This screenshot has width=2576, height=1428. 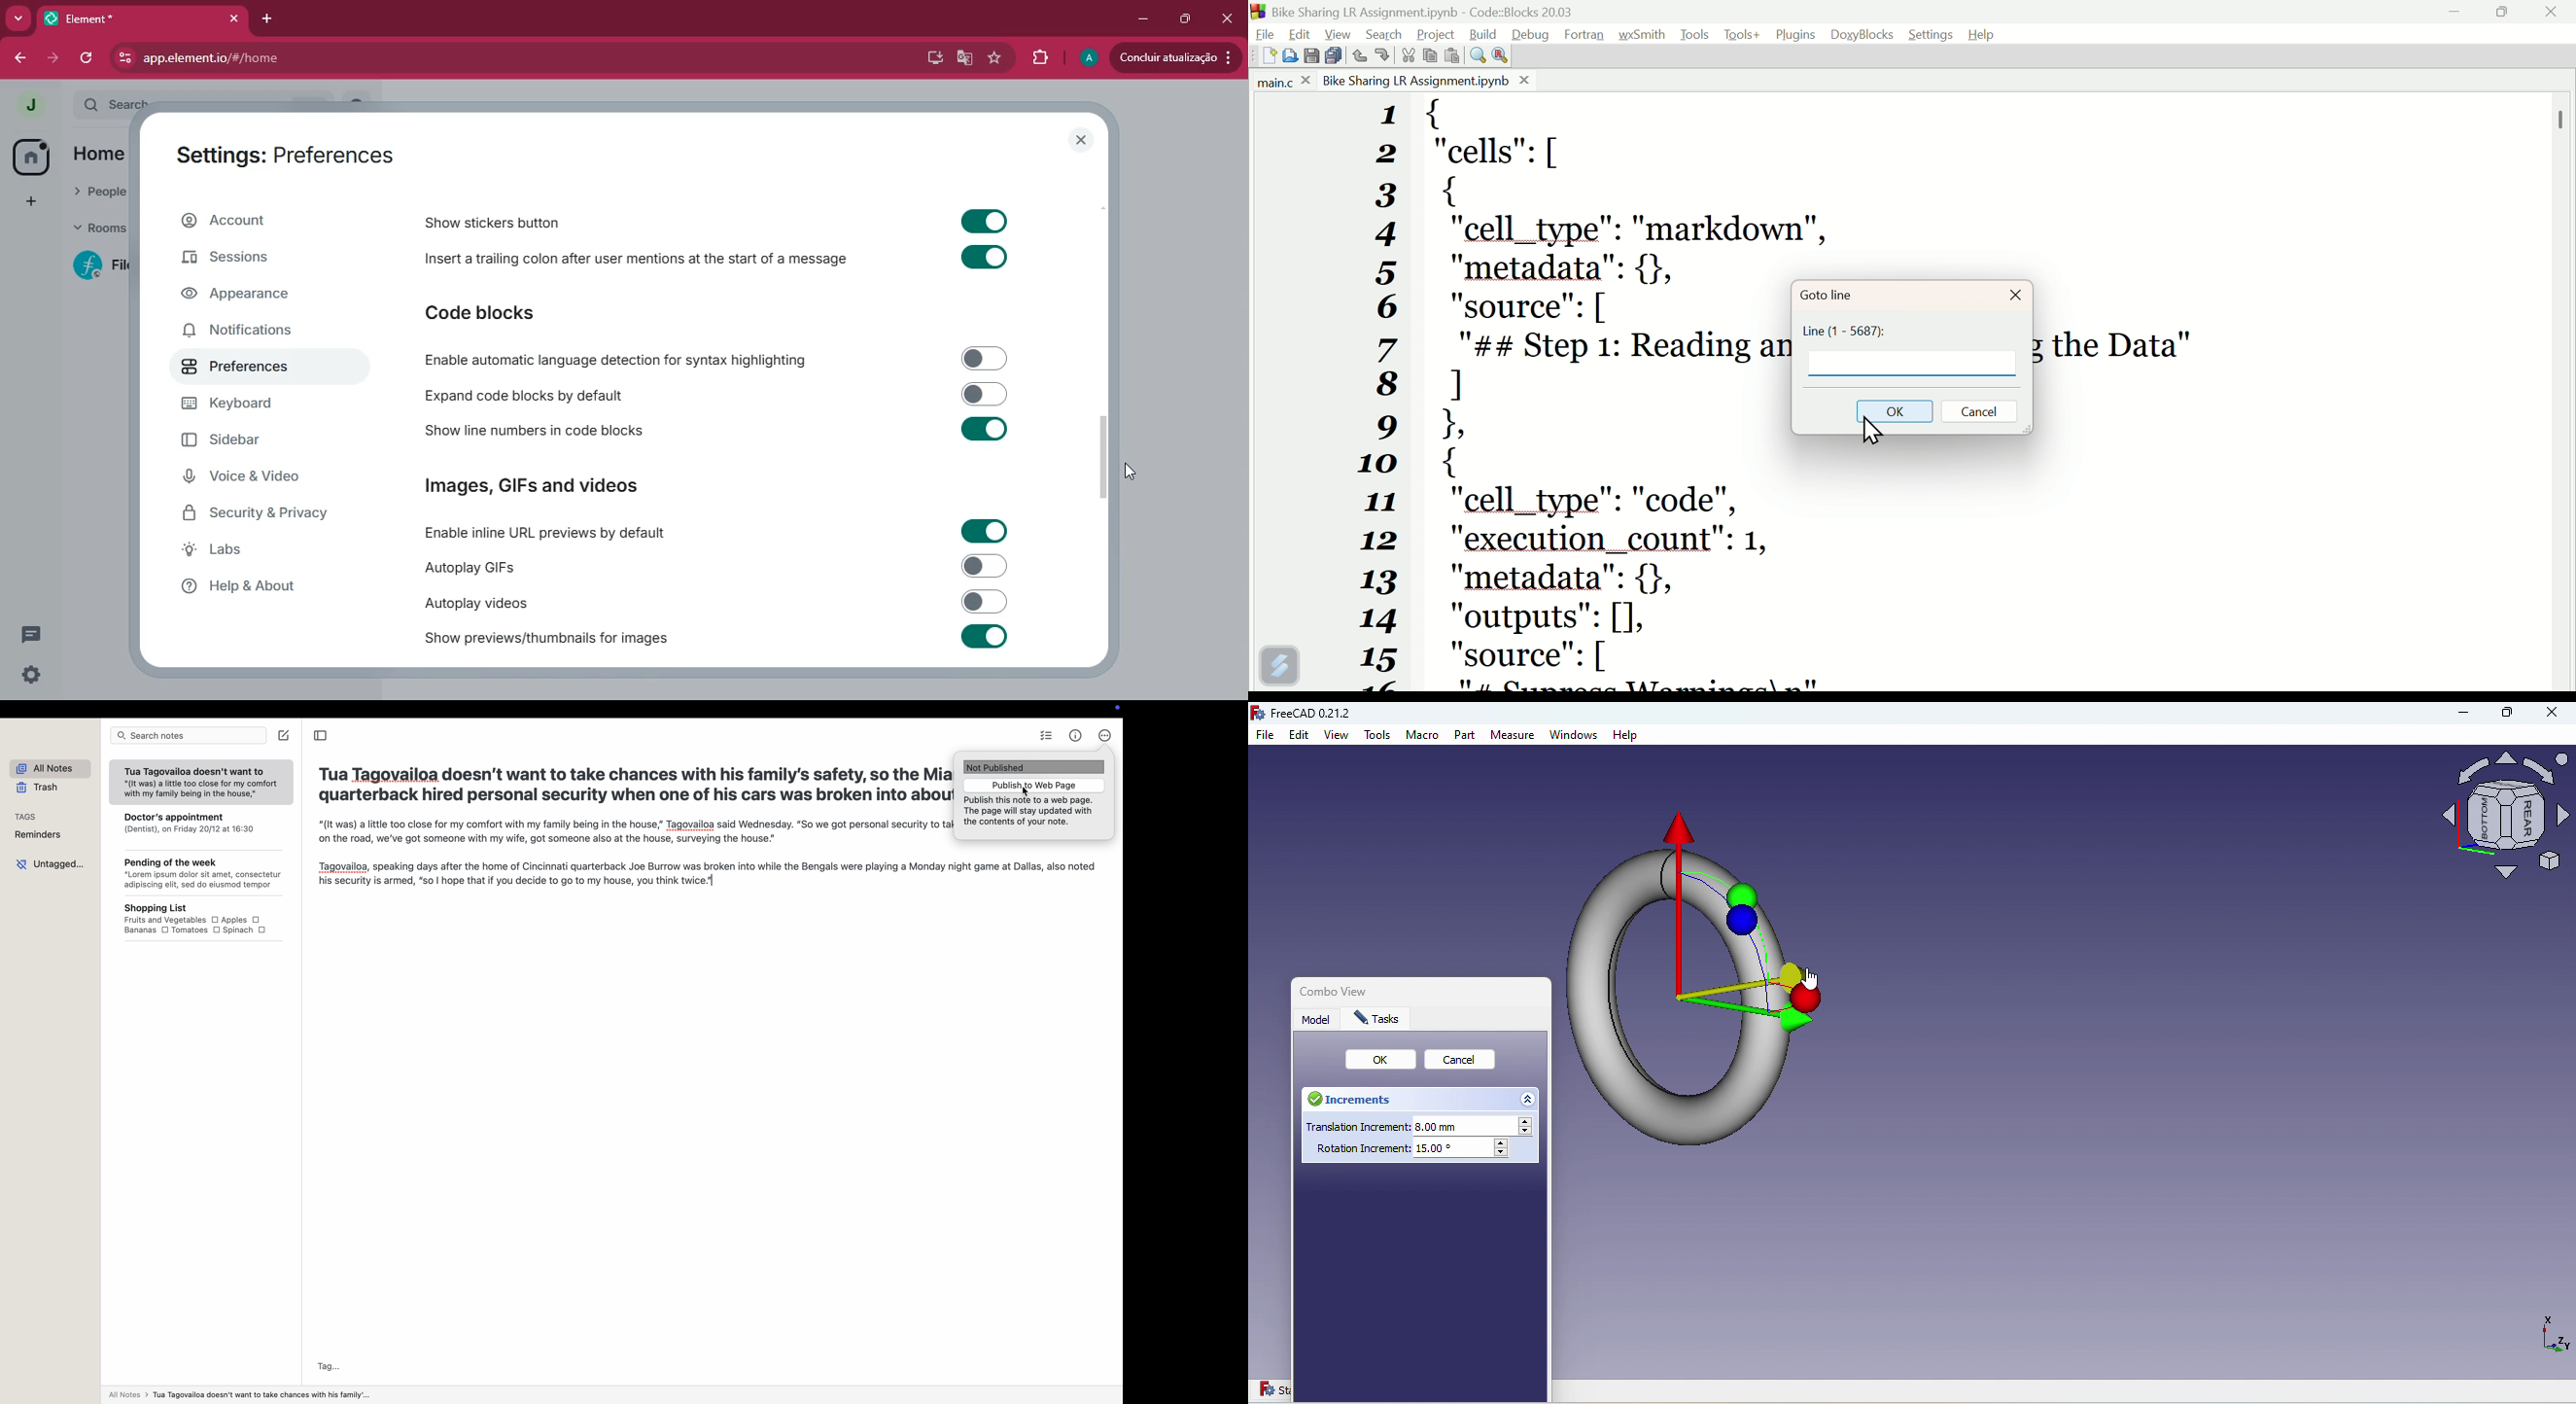 What do you see at coordinates (256, 371) in the screenshot?
I see `preferences` at bounding box center [256, 371].